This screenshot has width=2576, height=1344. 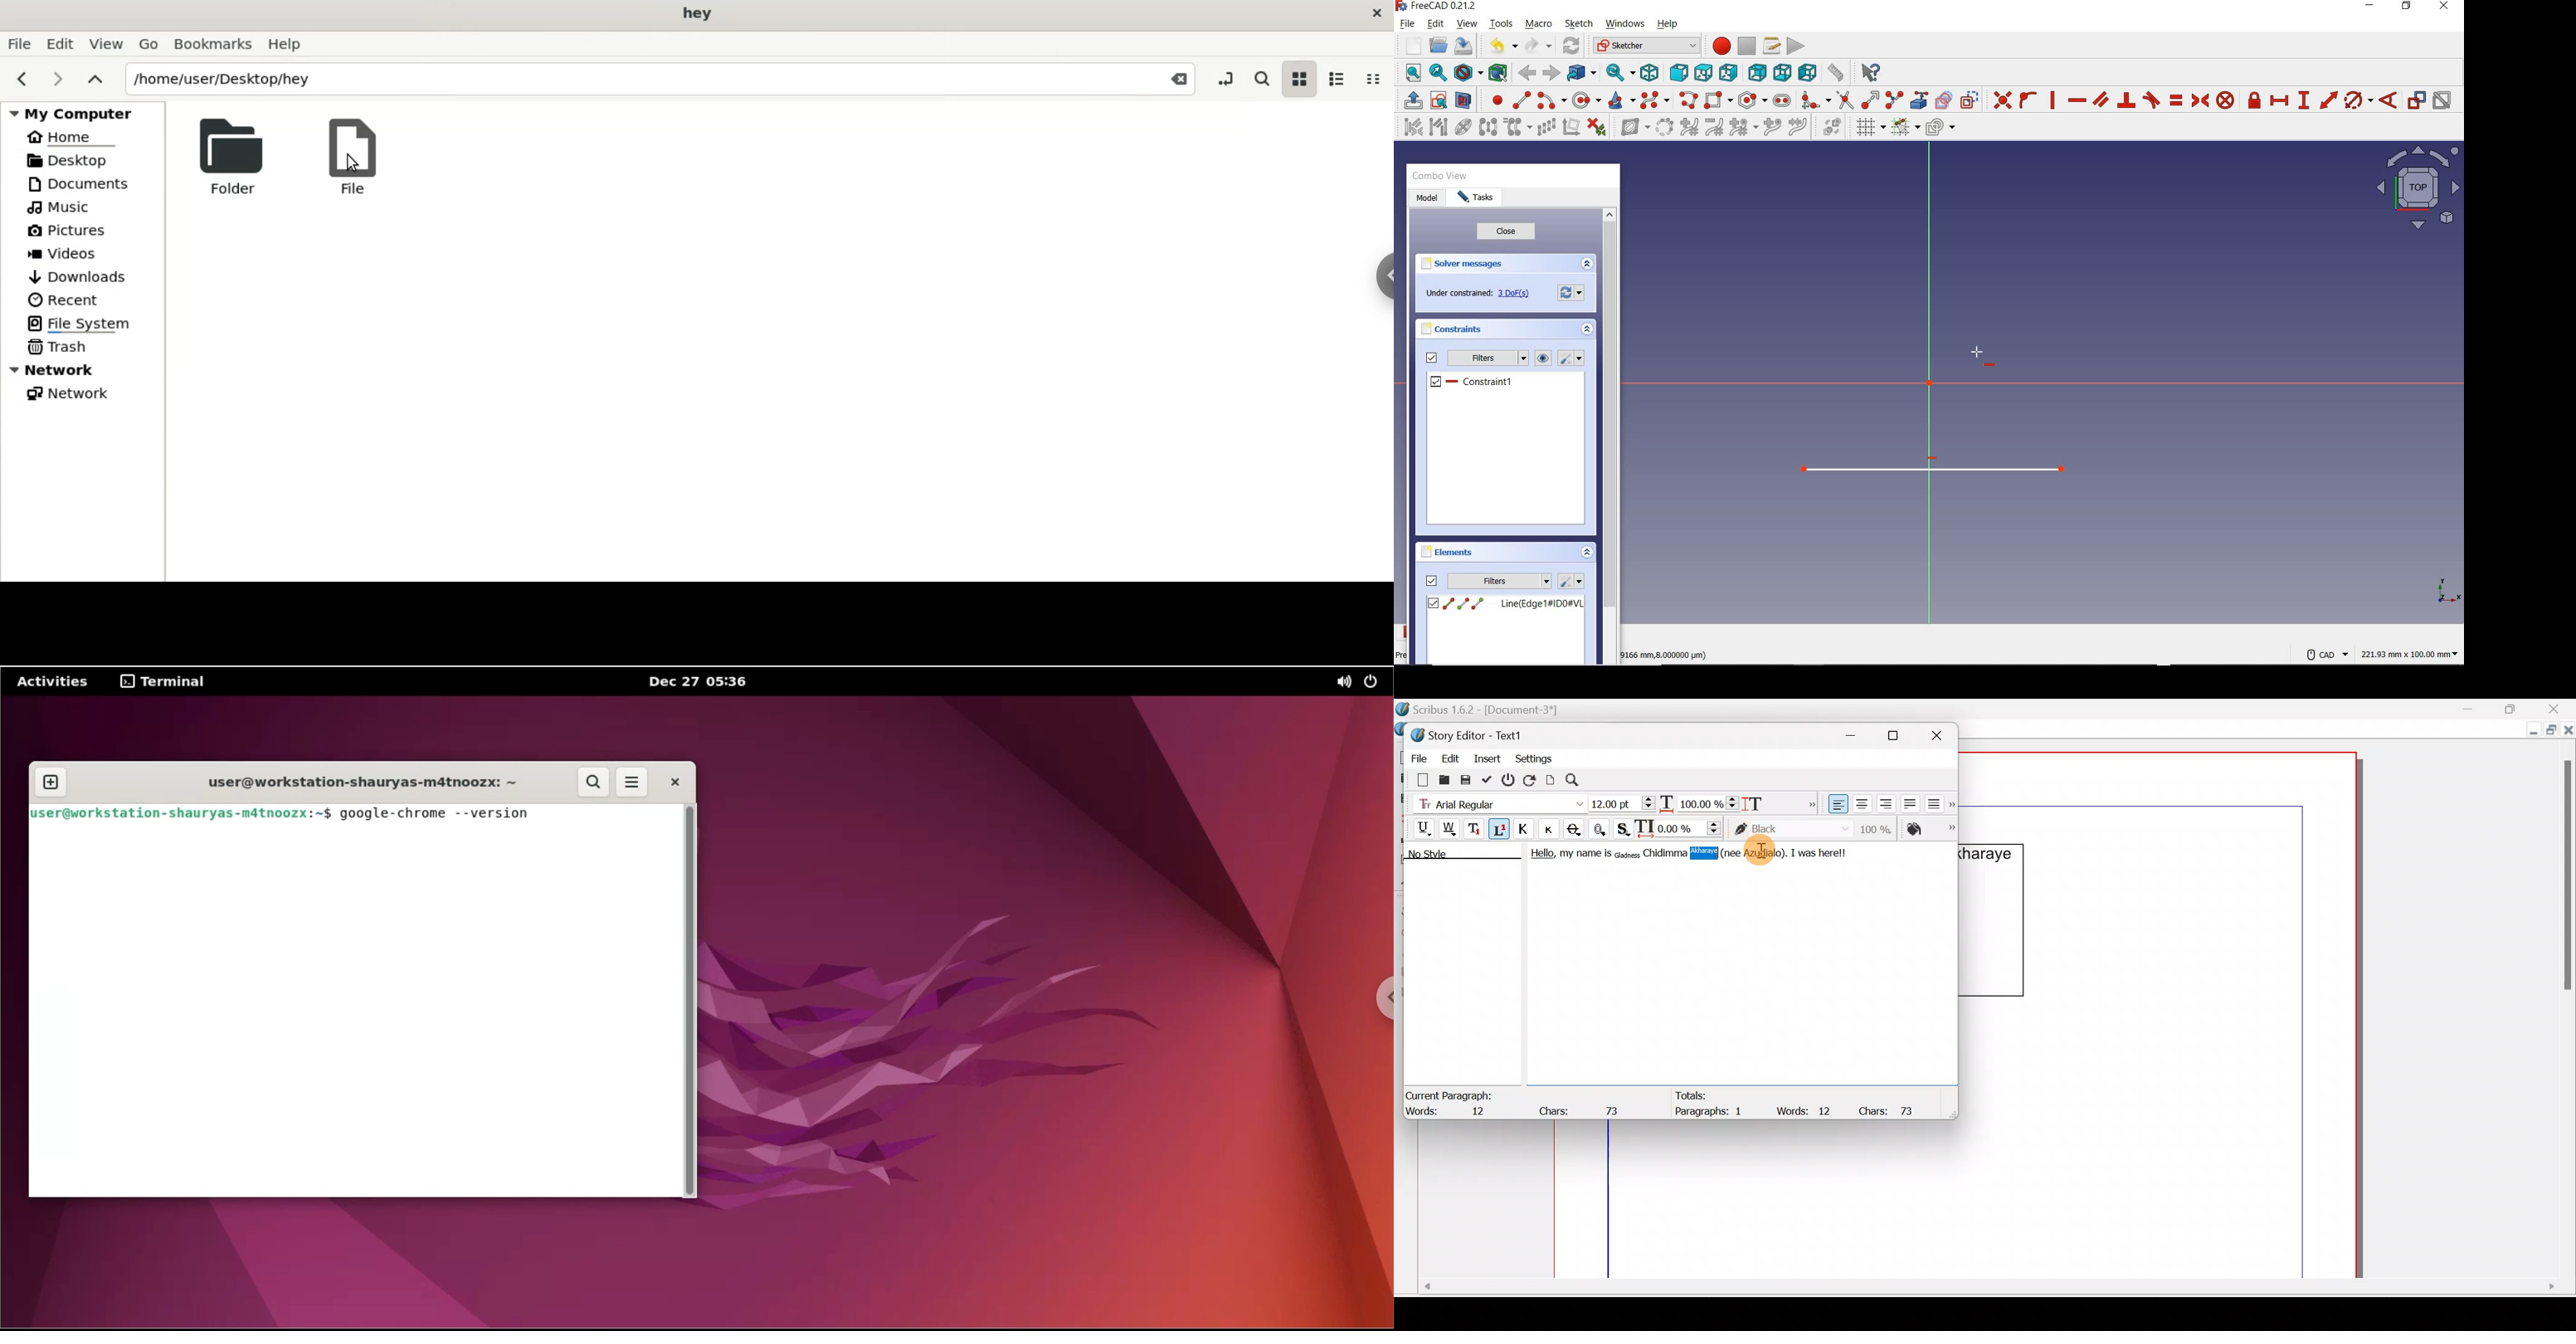 I want to click on network, so click(x=66, y=394).